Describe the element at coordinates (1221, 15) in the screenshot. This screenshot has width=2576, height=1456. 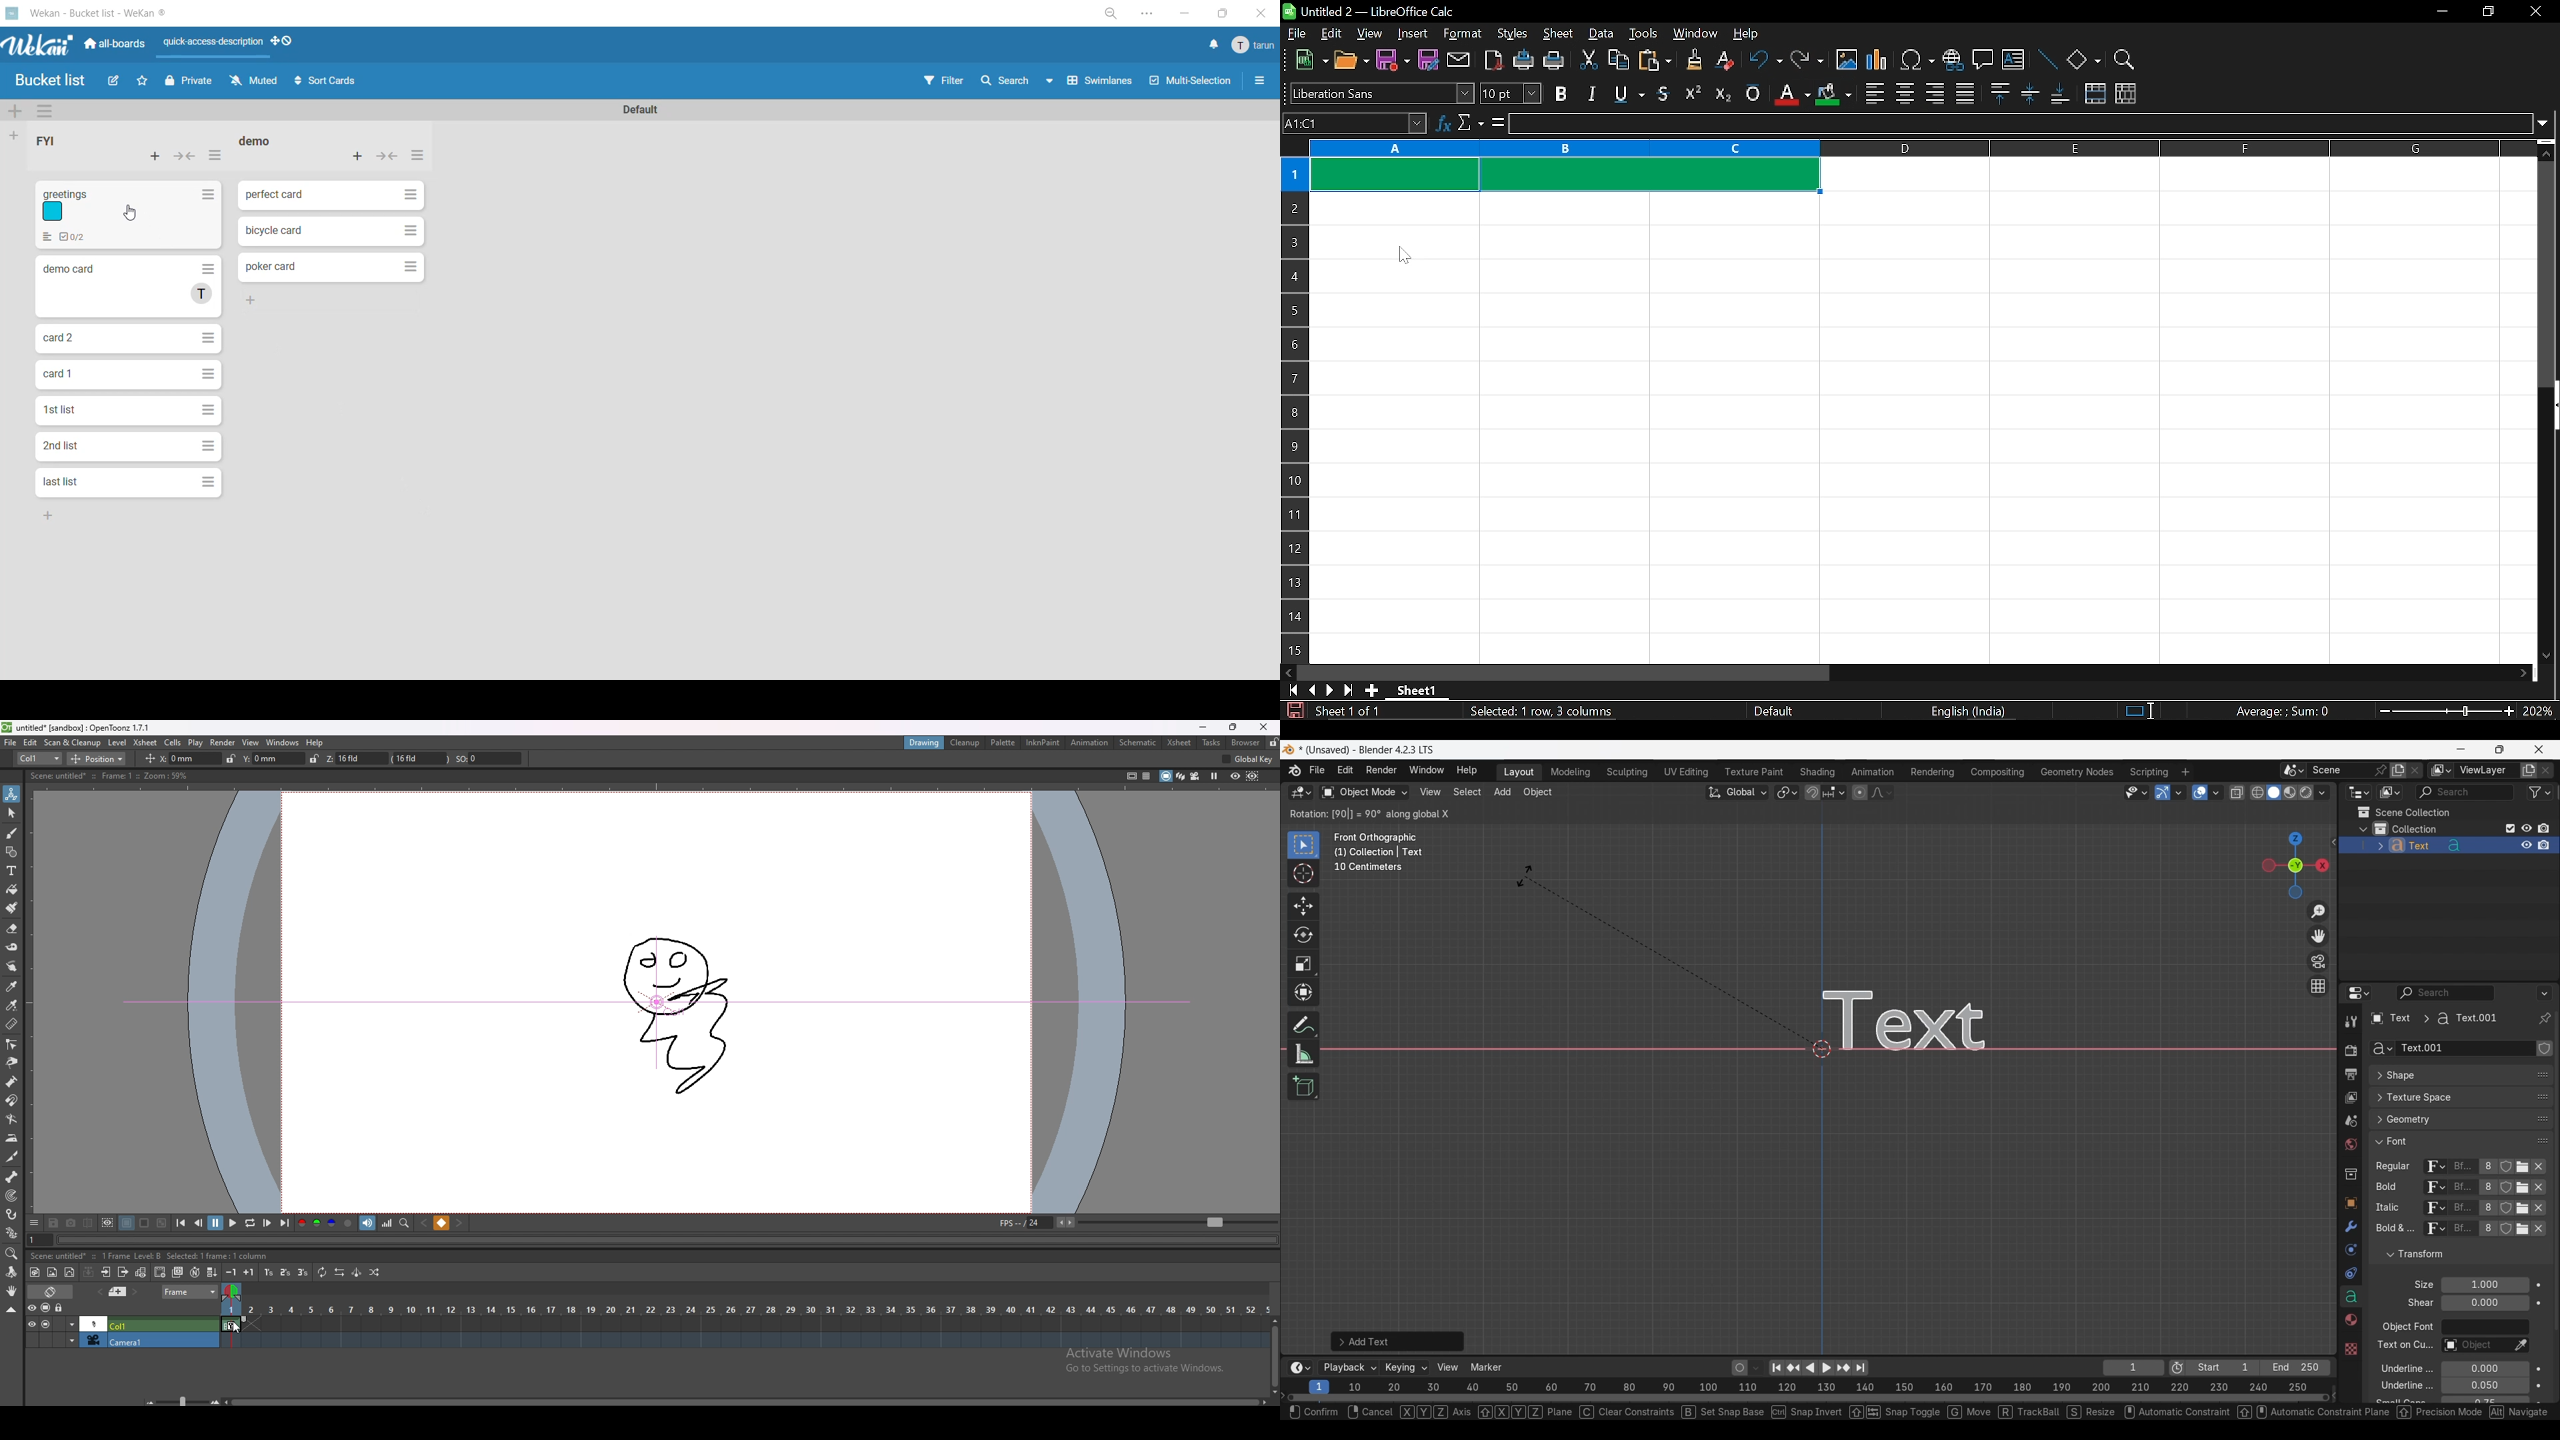
I see `maximize` at that location.